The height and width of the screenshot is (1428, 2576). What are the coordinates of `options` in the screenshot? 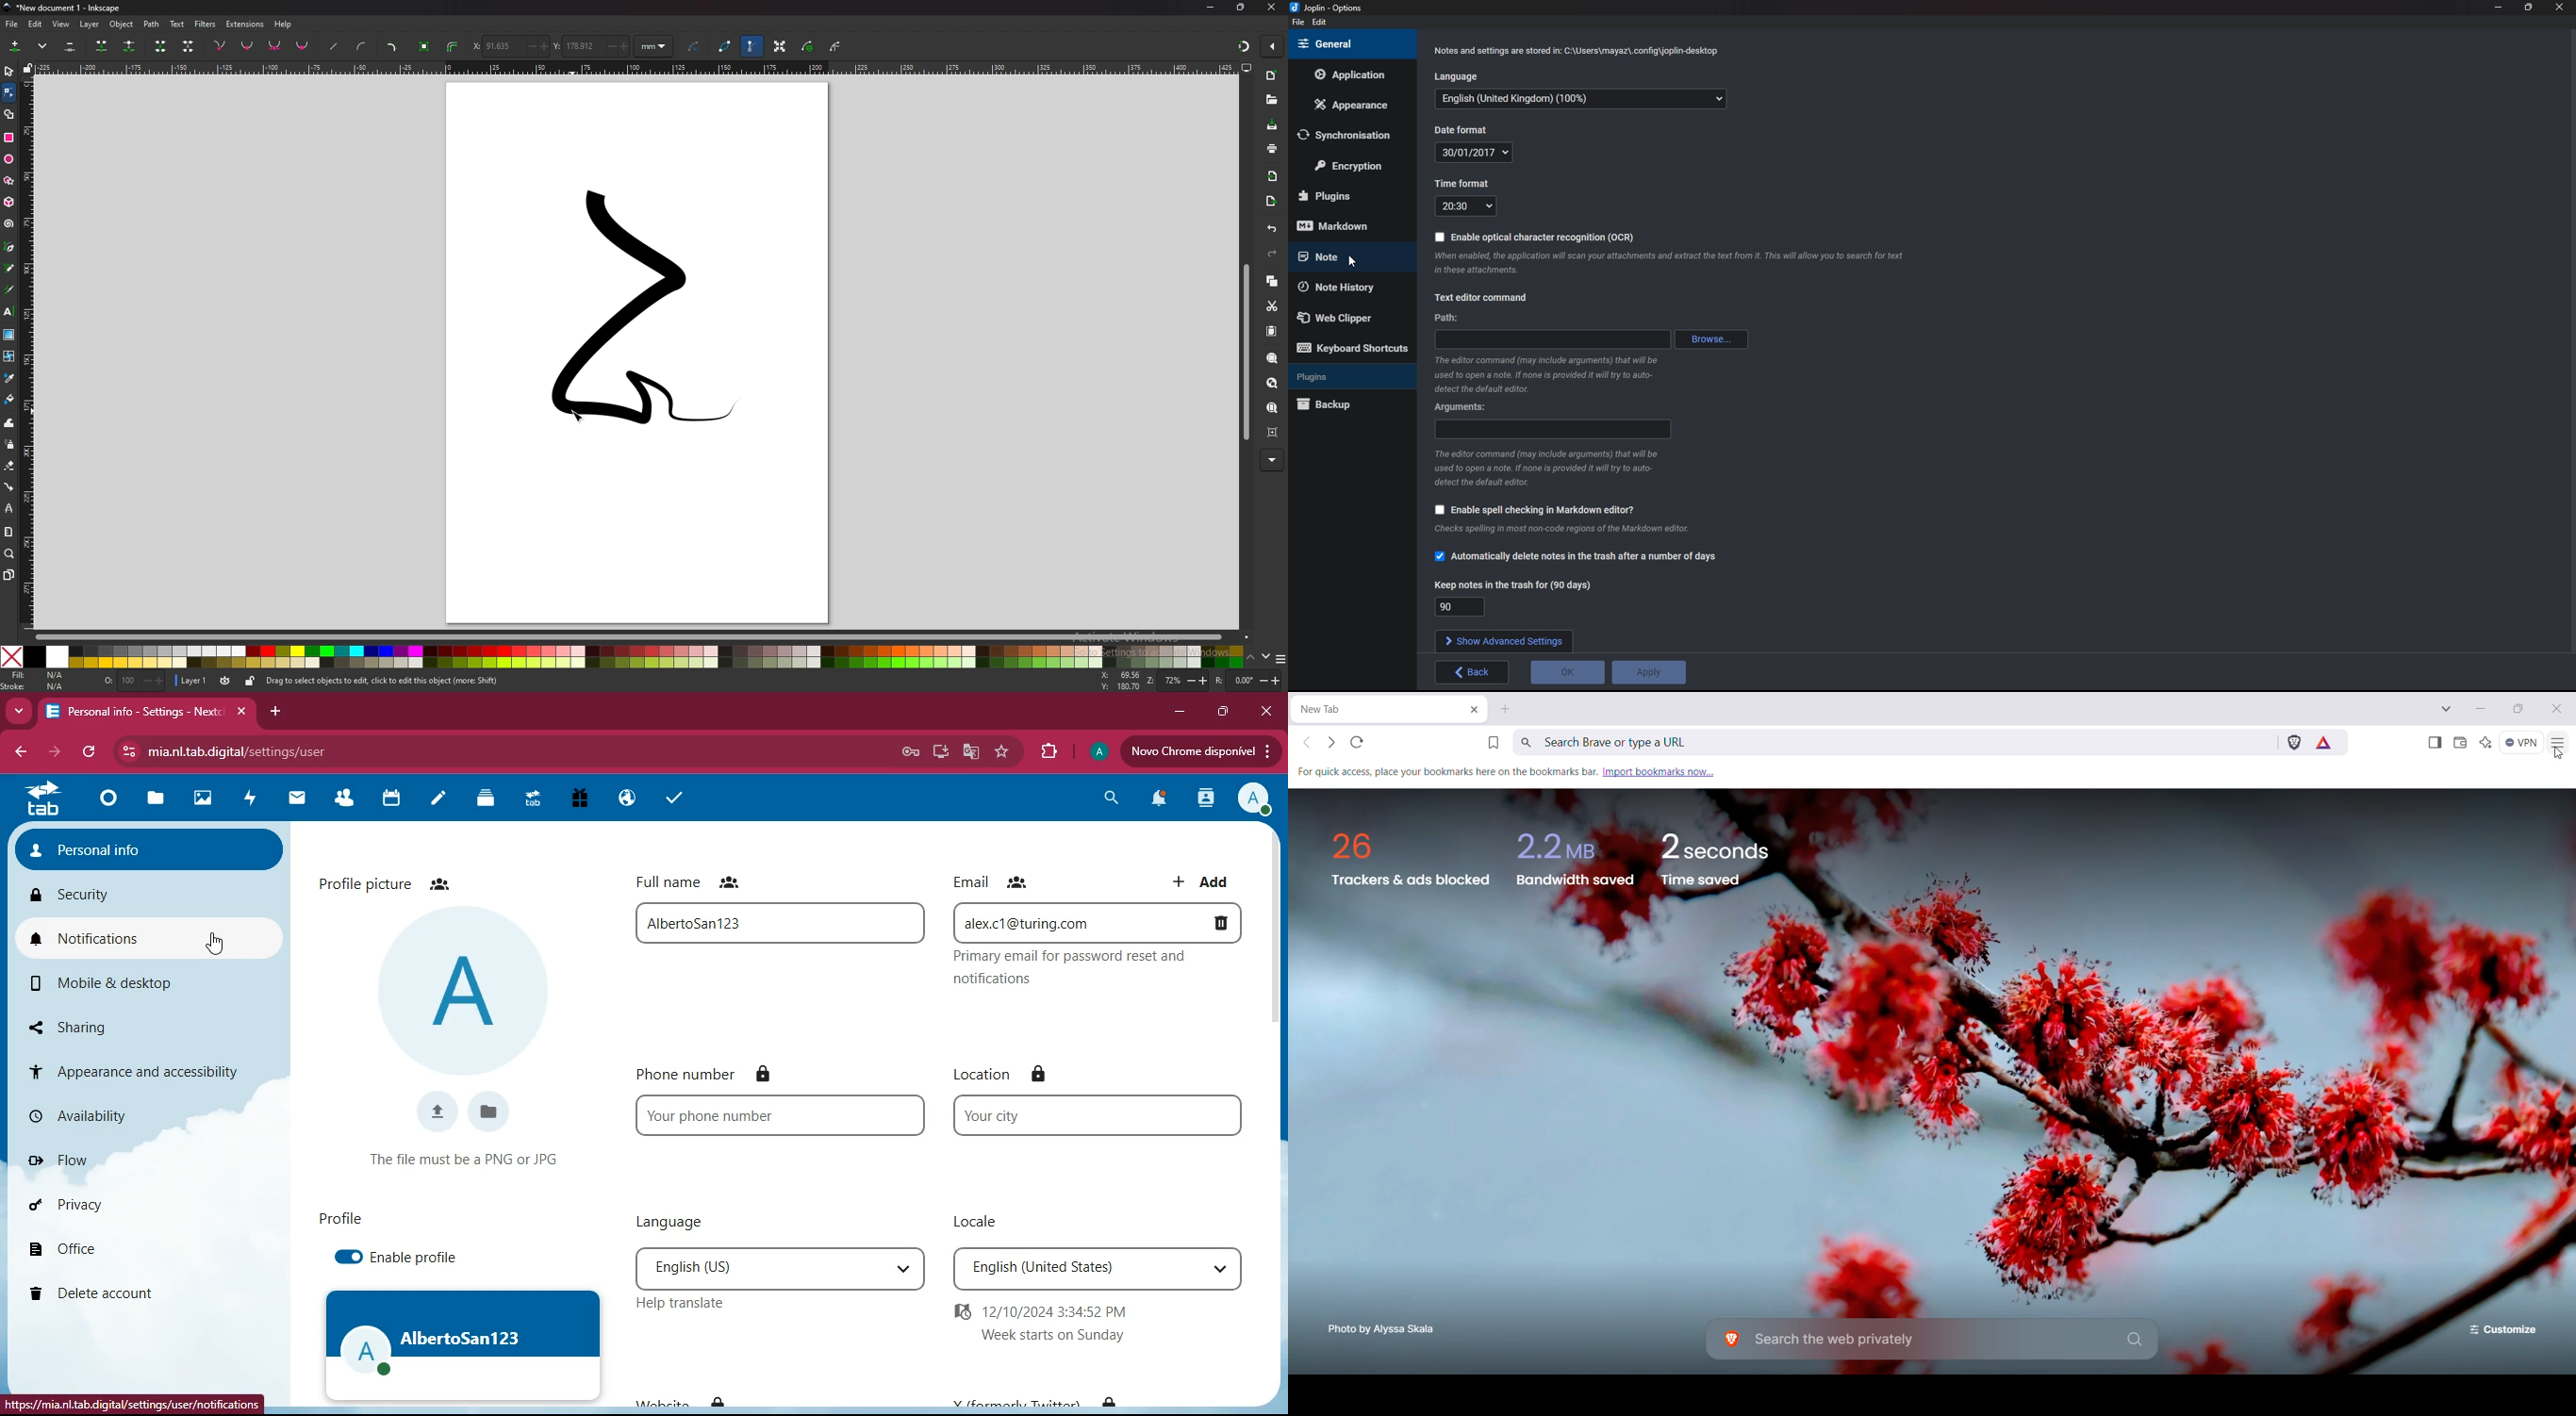 It's located at (1280, 659).